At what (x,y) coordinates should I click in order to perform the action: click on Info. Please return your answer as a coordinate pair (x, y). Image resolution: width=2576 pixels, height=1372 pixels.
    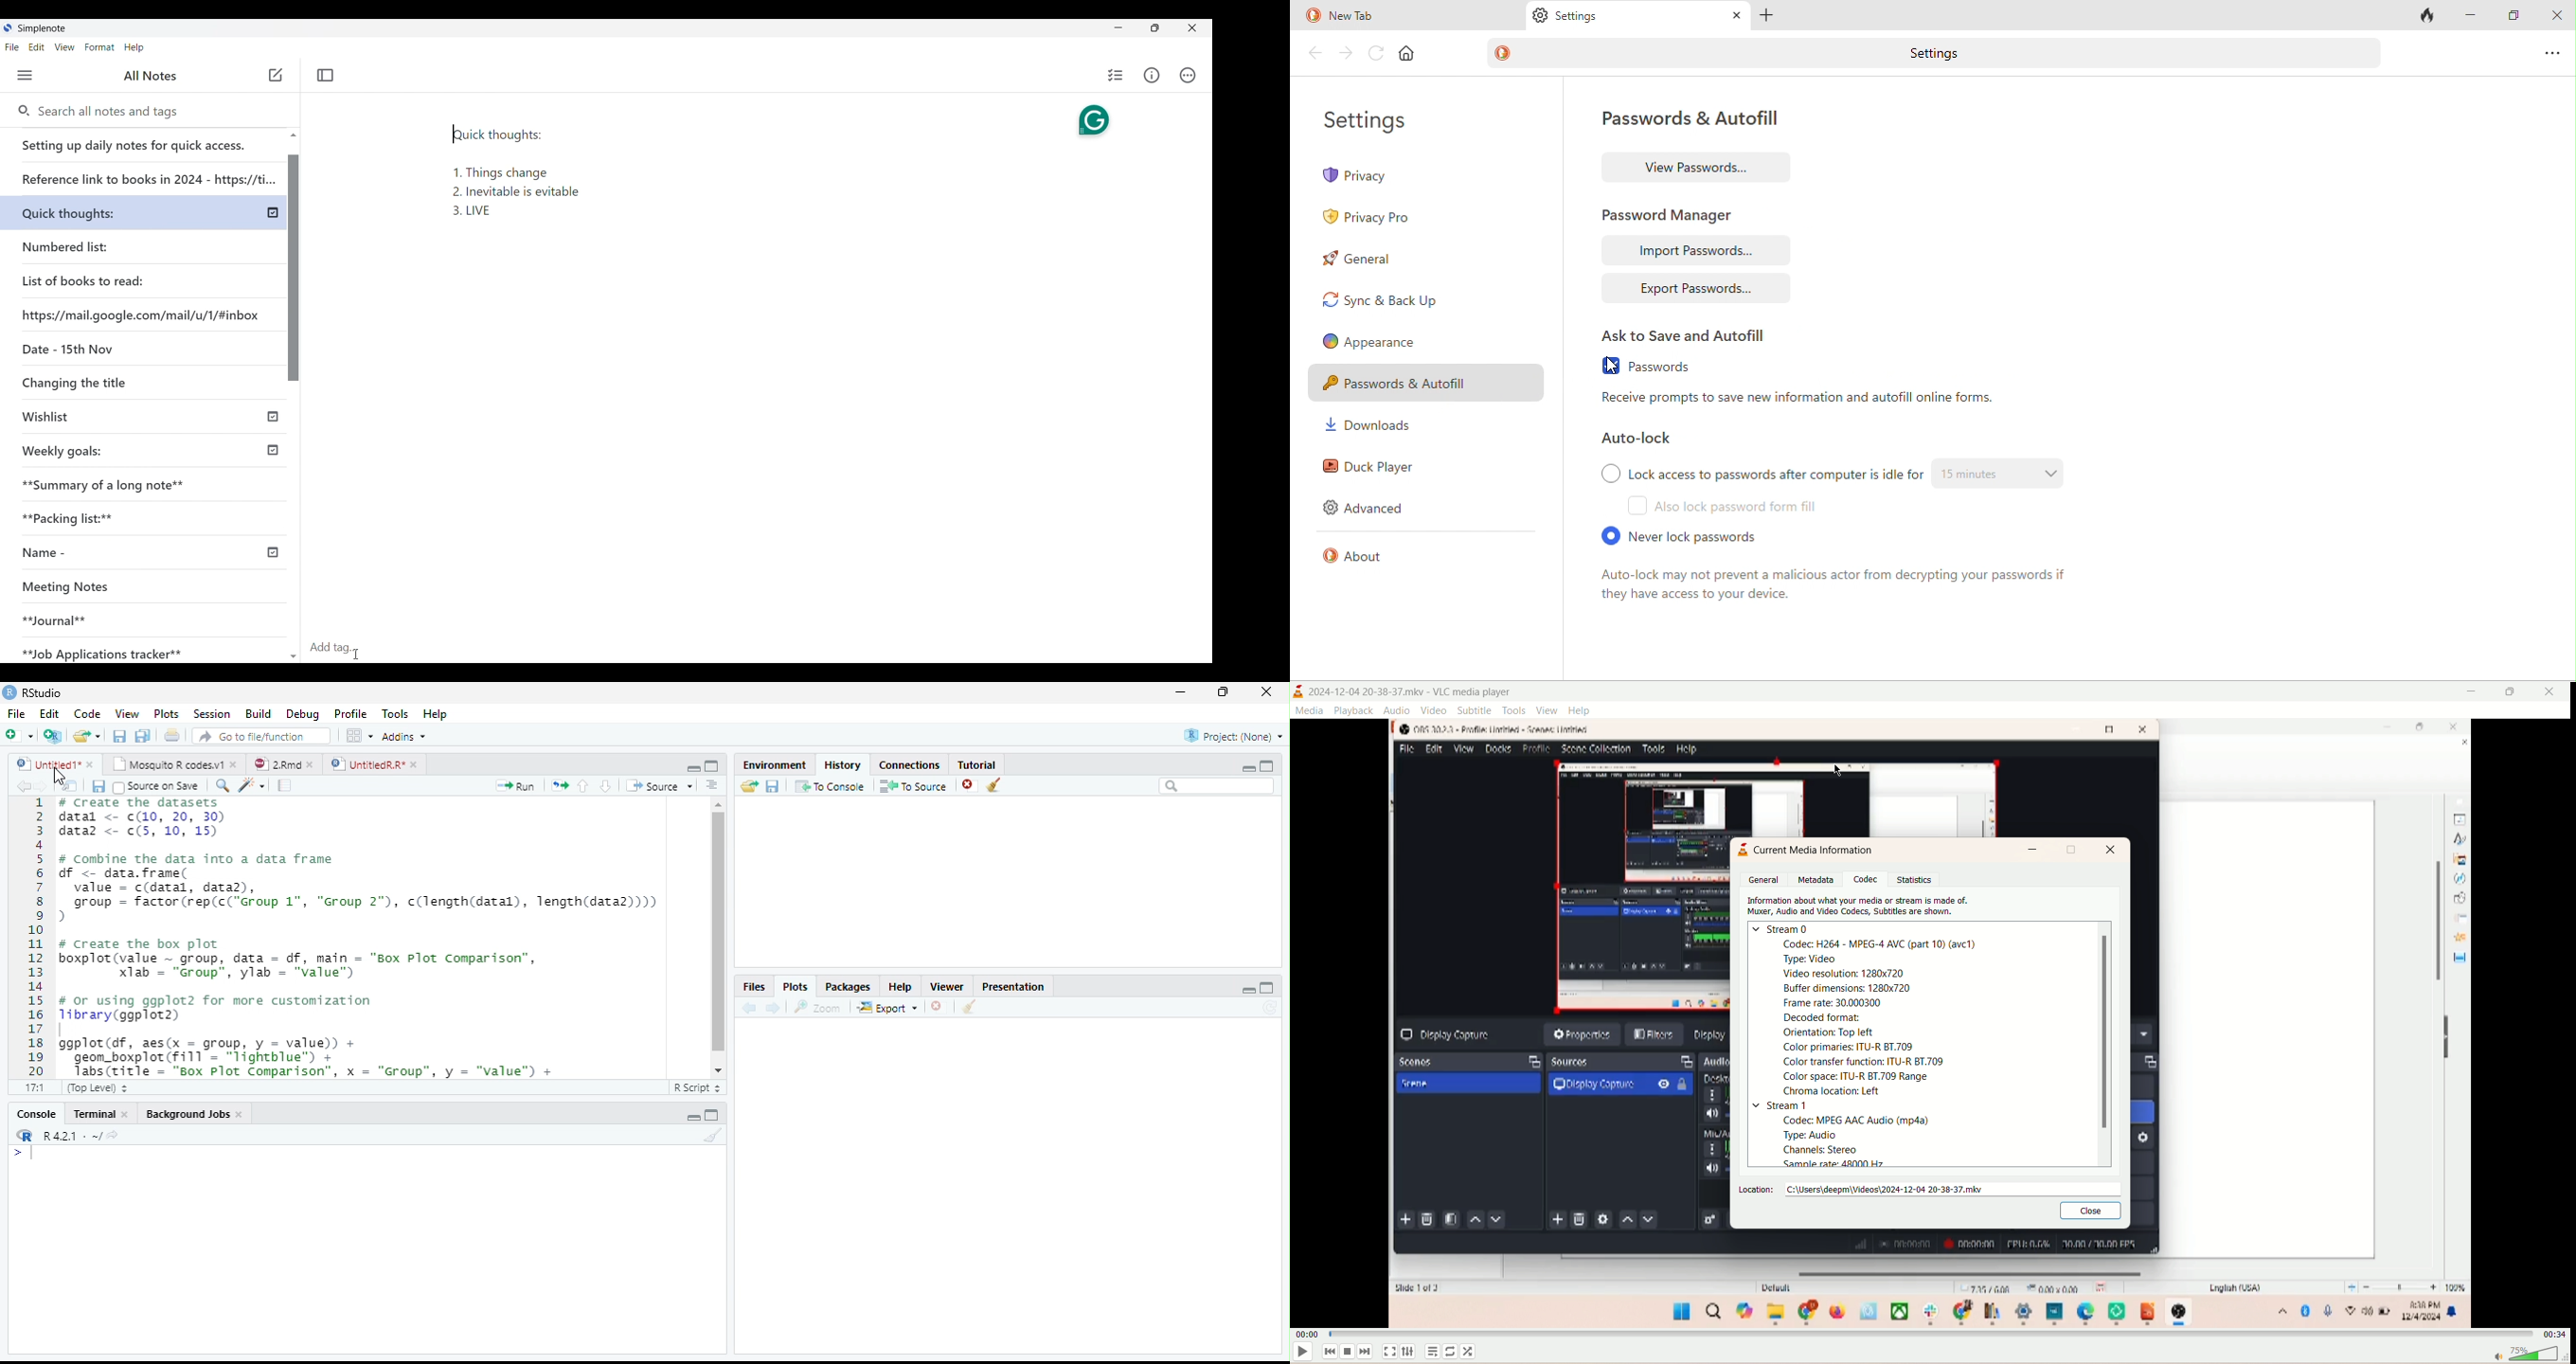
    Looking at the image, I should click on (1151, 76).